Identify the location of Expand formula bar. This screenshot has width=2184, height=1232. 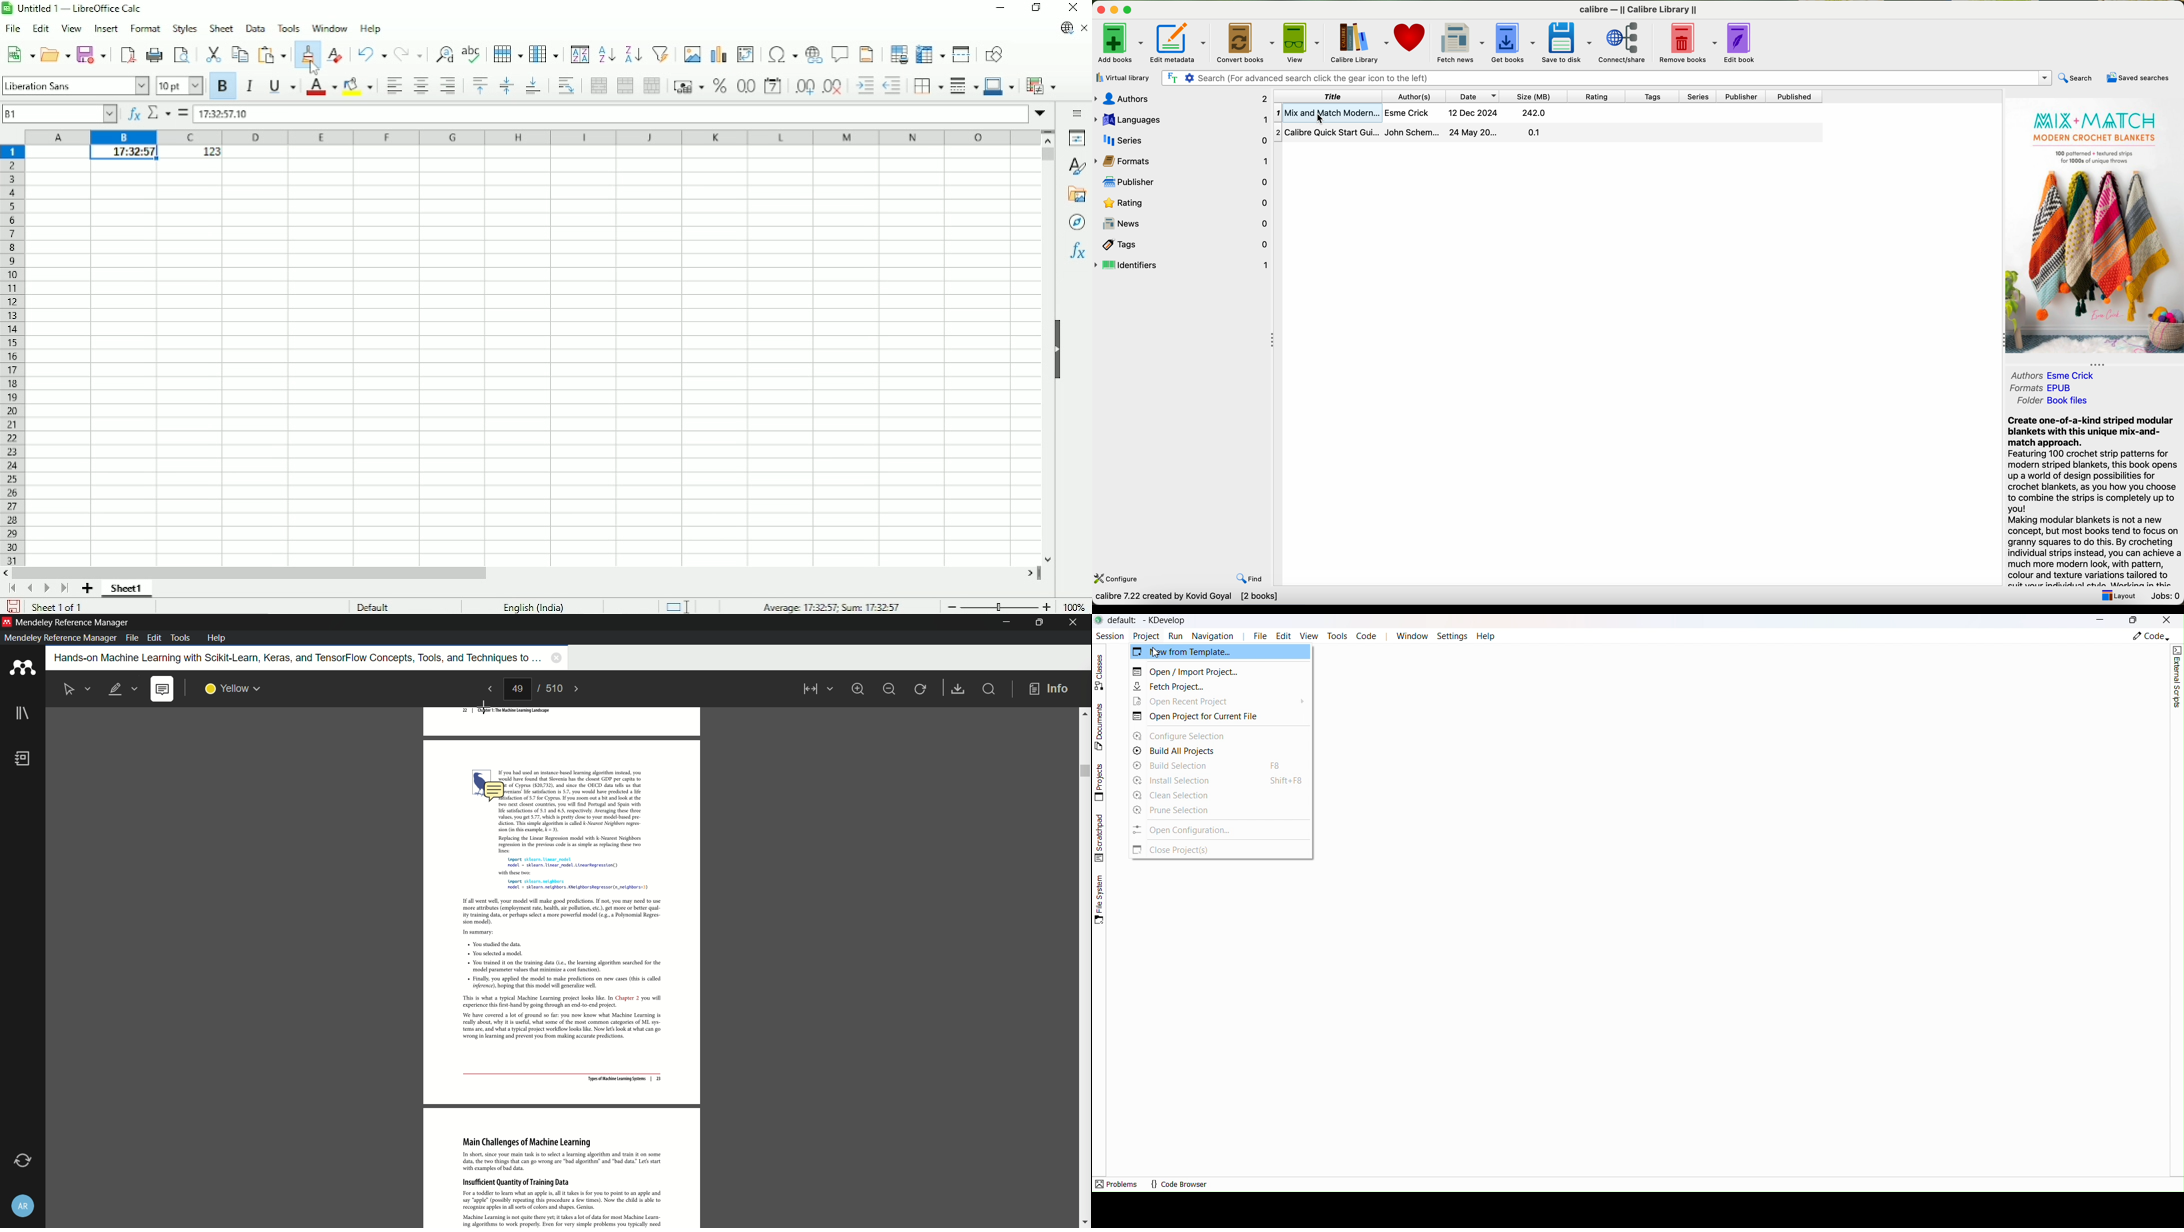
(1042, 115).